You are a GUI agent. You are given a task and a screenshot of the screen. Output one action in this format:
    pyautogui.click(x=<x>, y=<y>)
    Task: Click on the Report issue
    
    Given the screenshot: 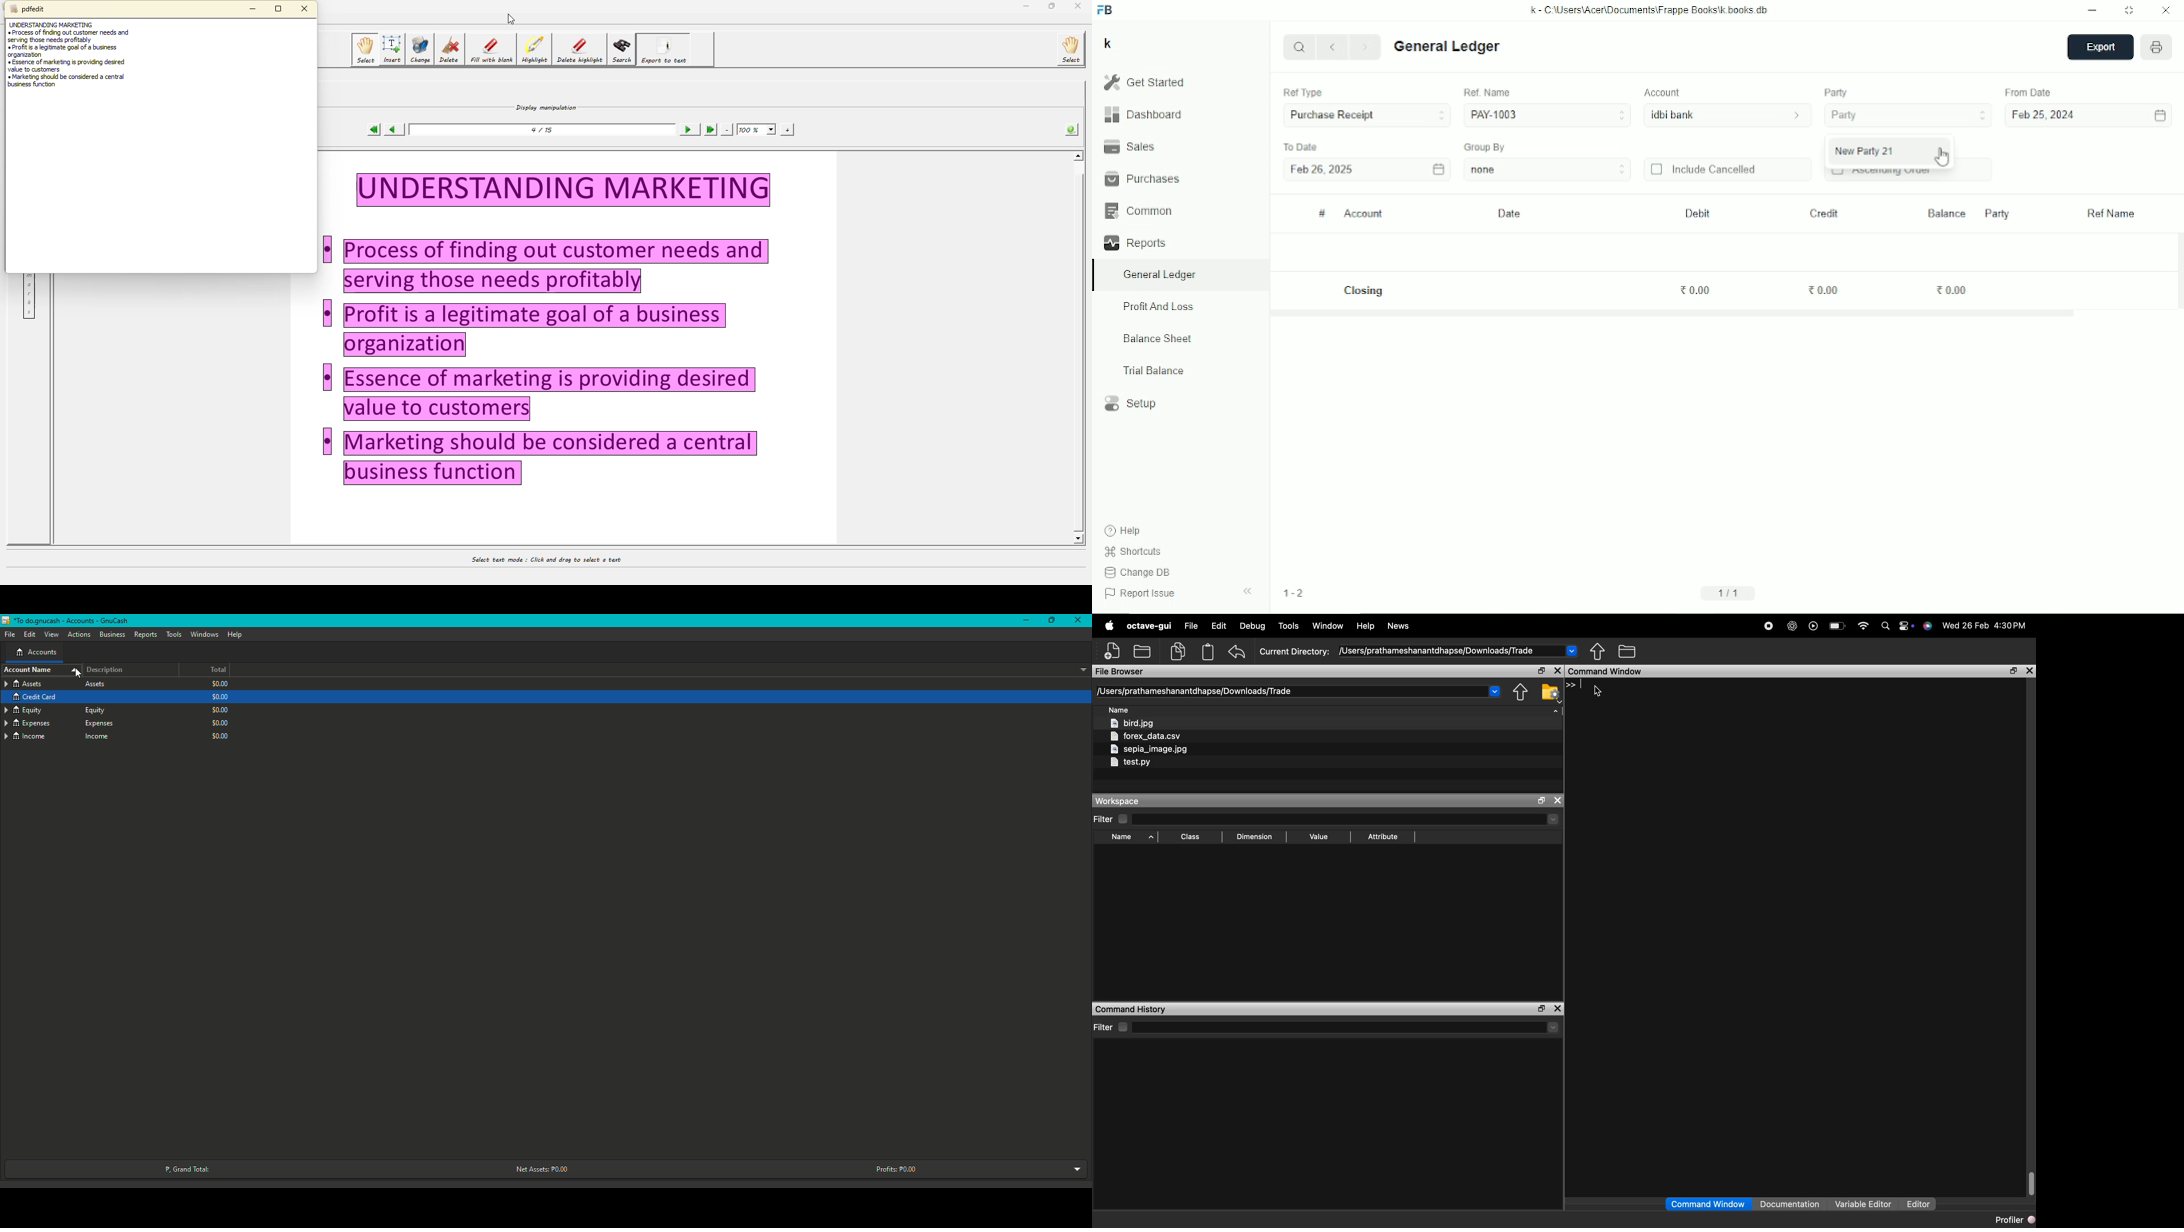 What is the action you would take?
    pyautogui.click(x=1143, y=595)
    